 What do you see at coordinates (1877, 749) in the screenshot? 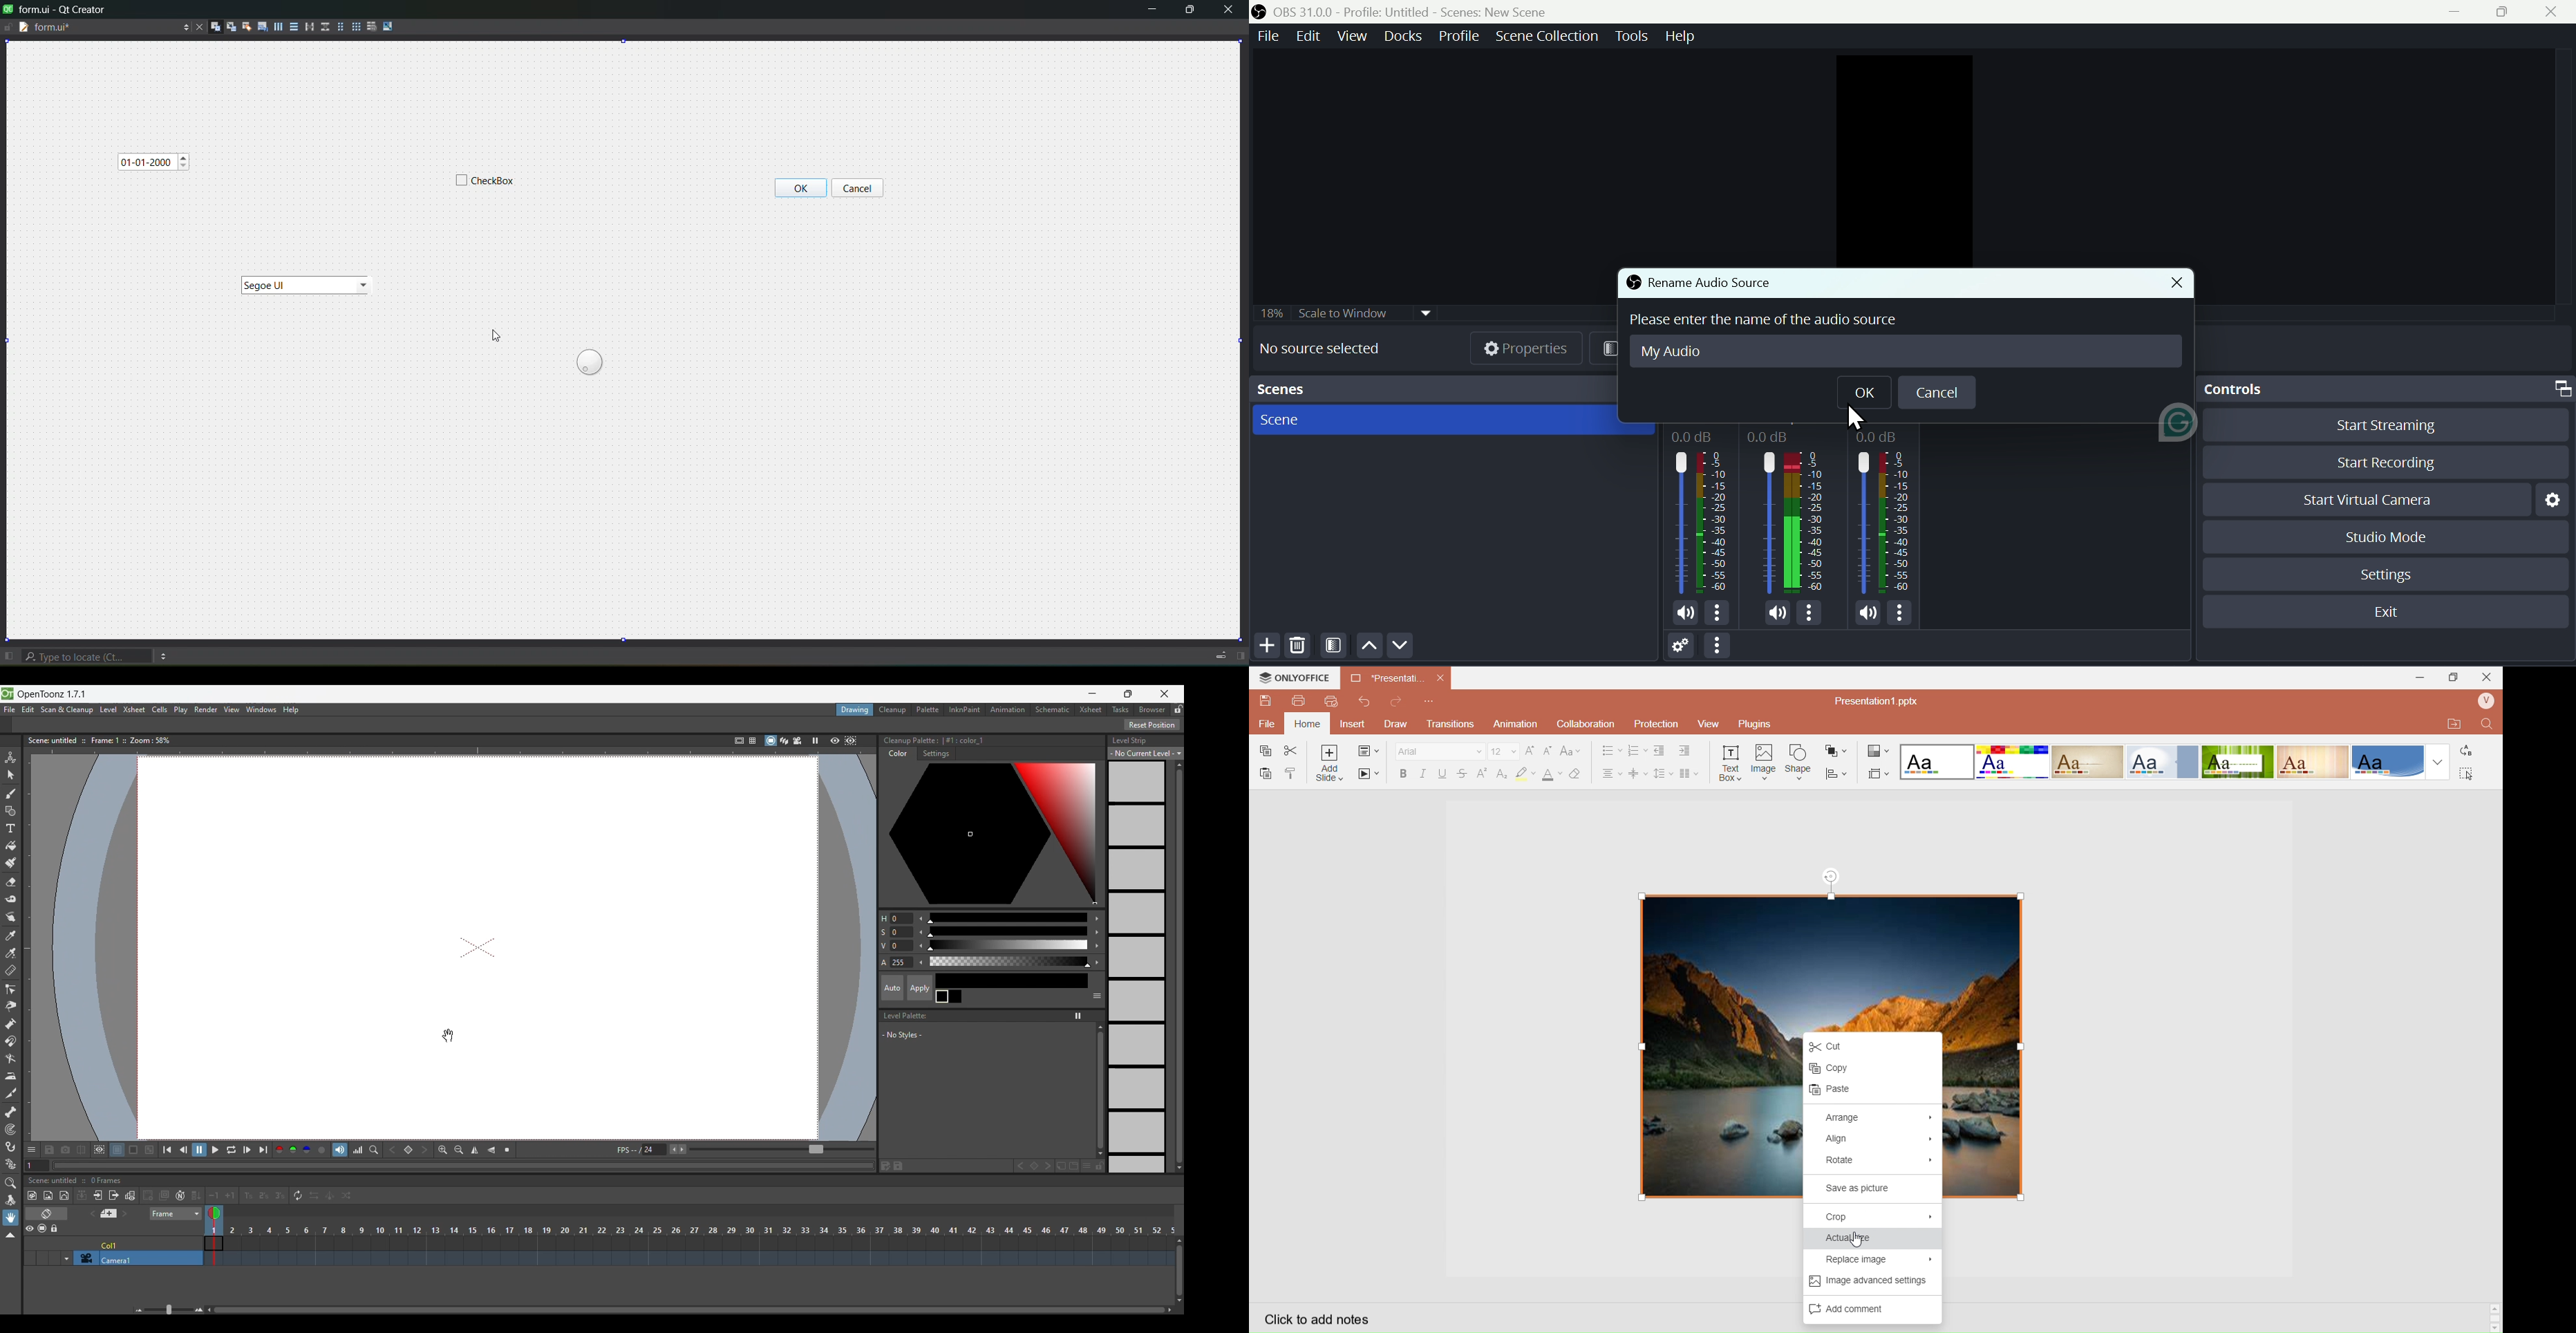
I see `Change Color Theme` at bounding box center [1877, 749].